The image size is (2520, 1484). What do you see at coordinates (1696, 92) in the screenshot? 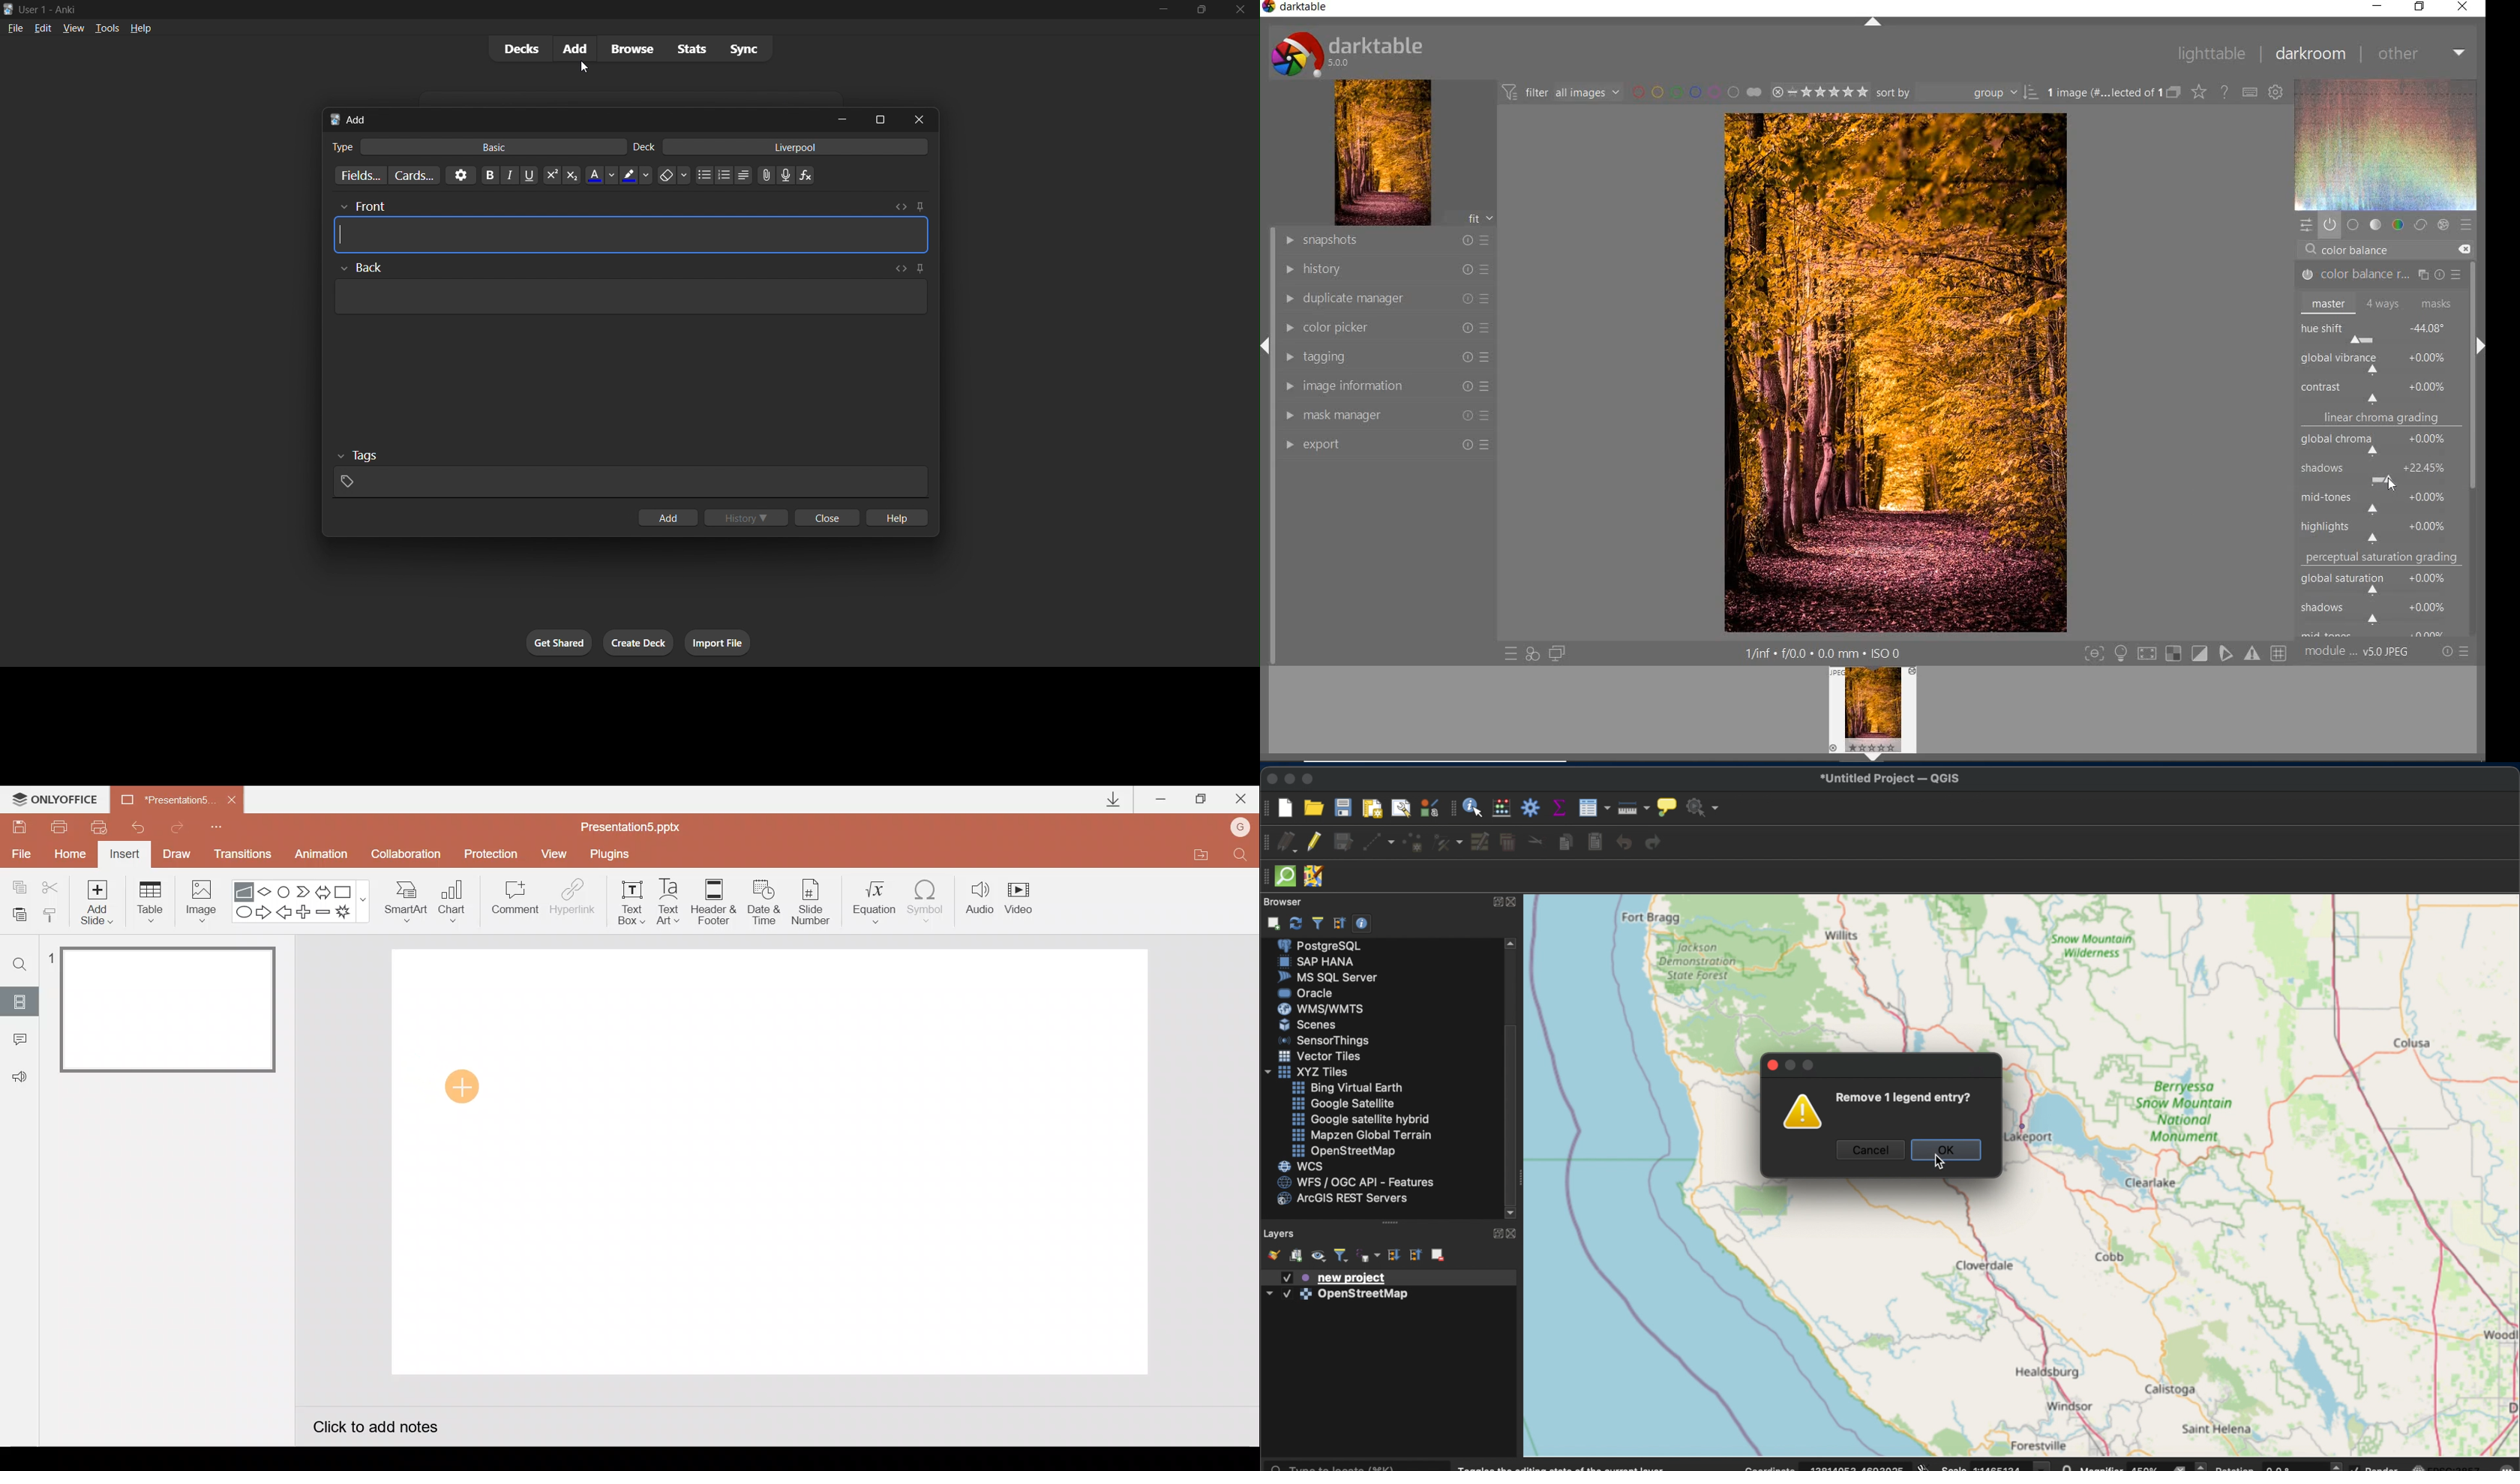
I see `filter by image color label` at bounding box center [1696, 92].